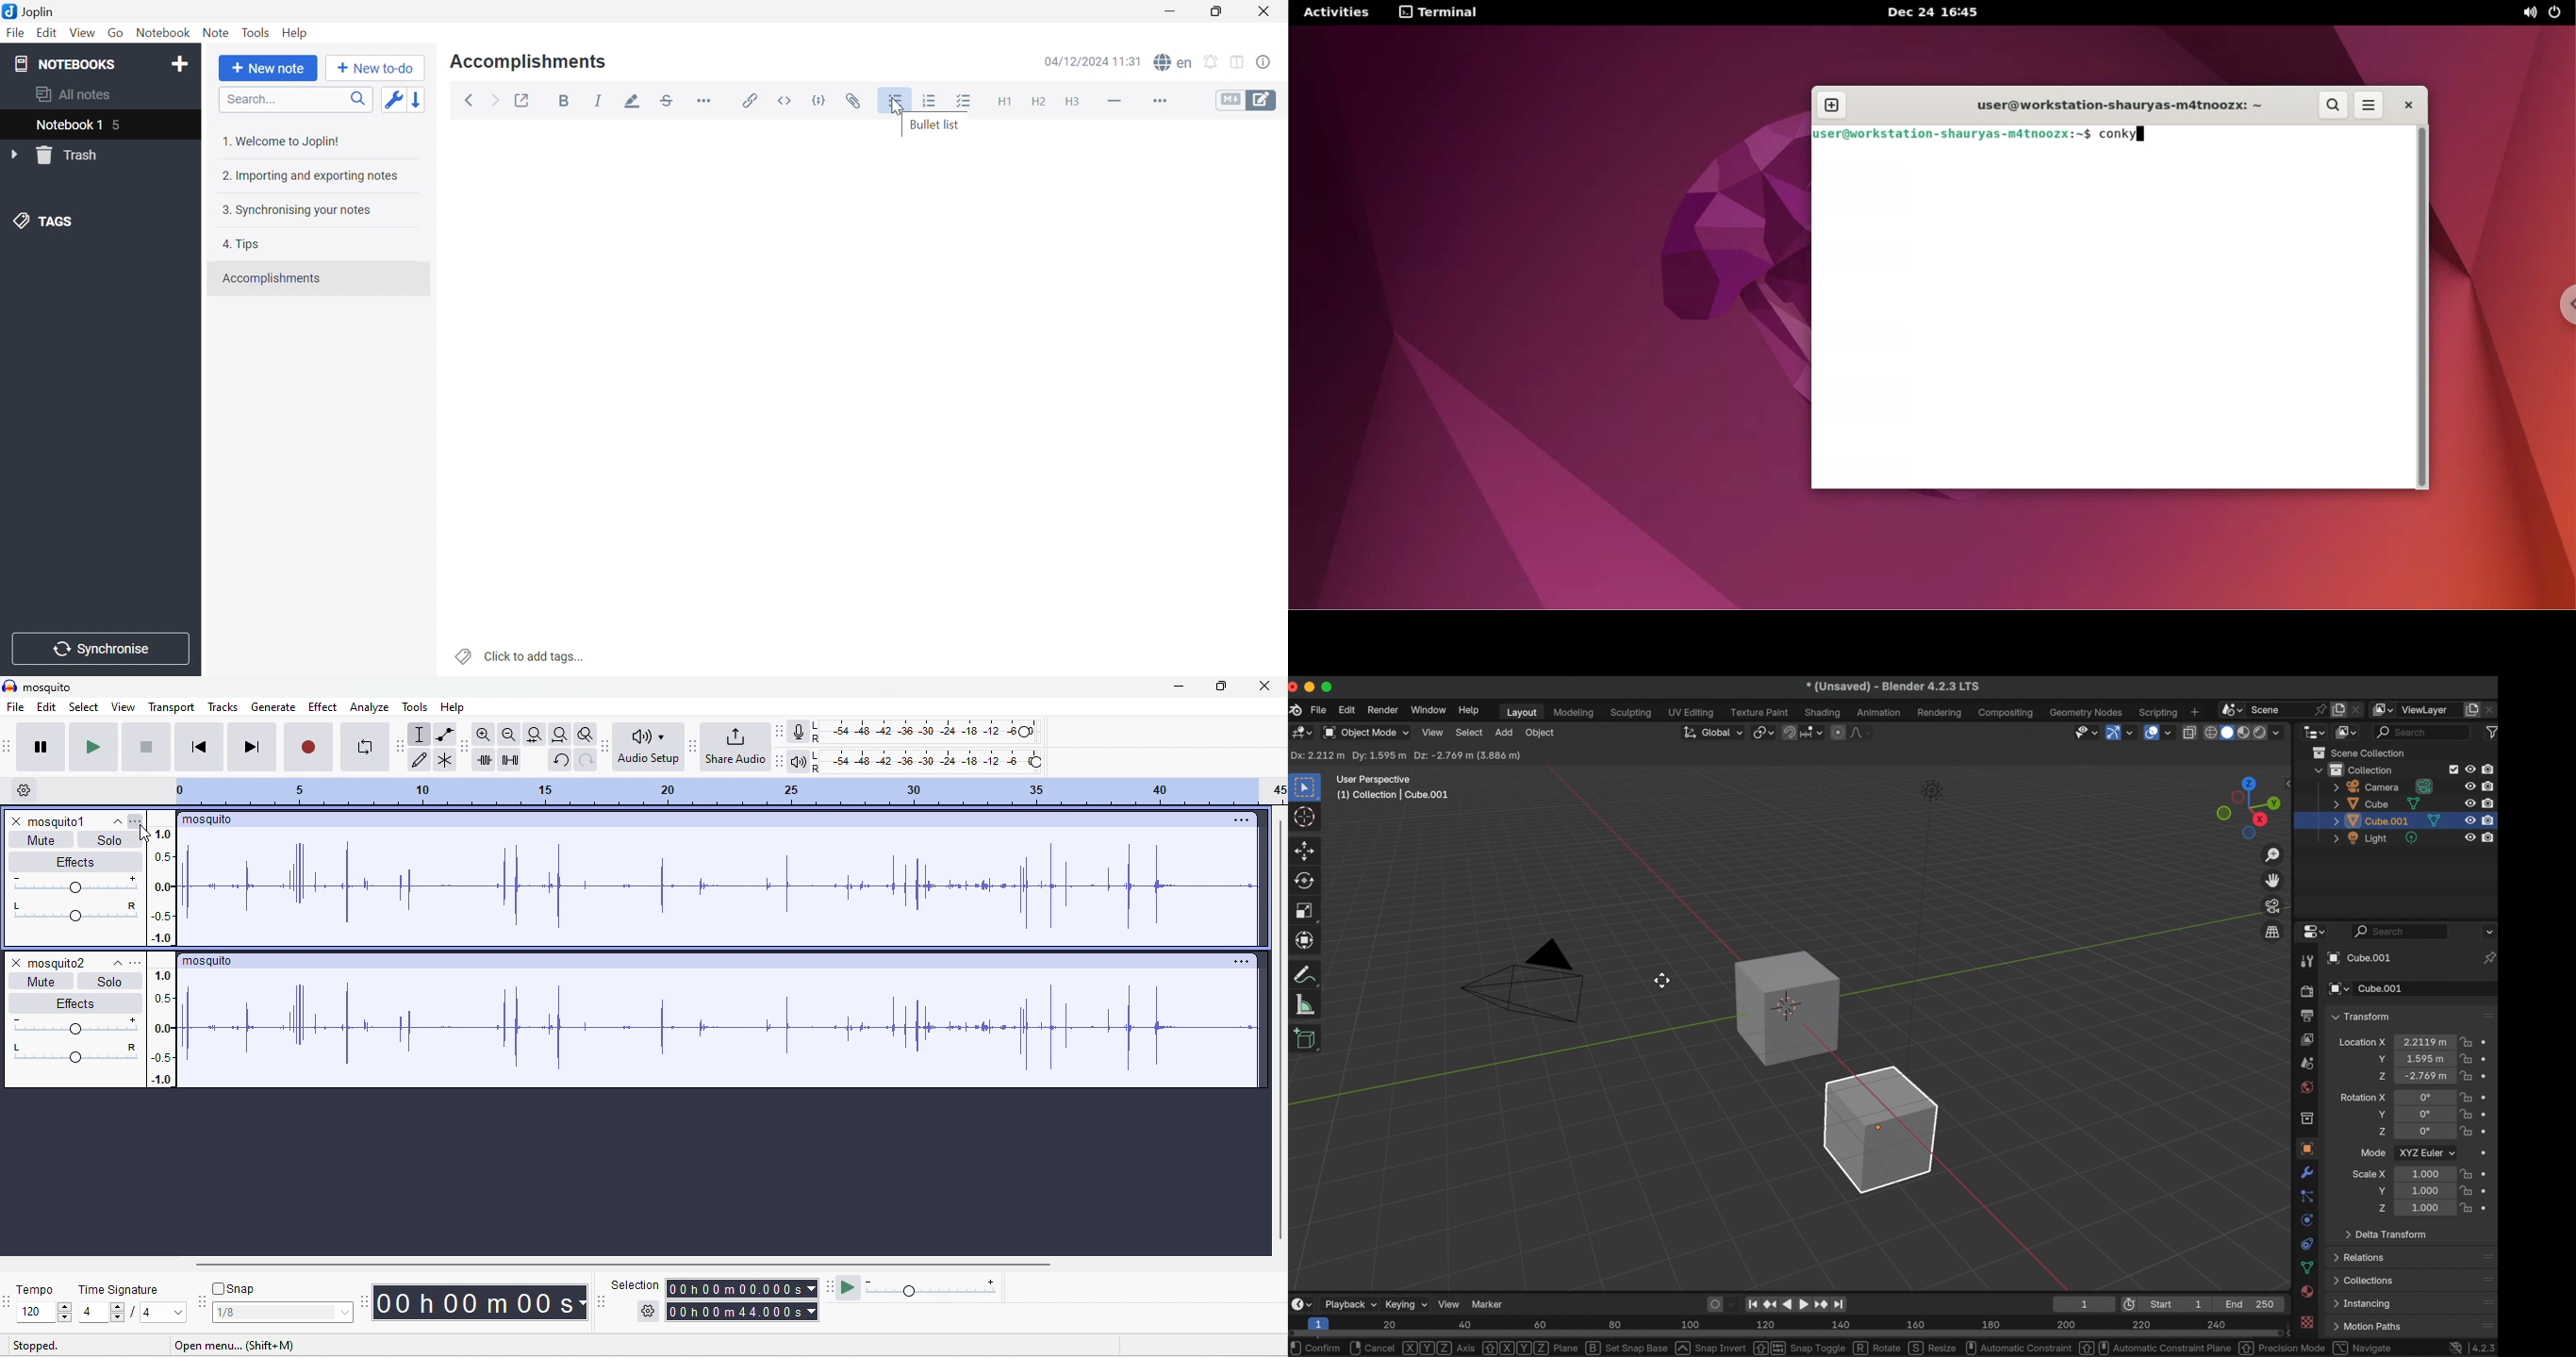 The width and height of the screenshot is (2576, 1372). Describe the element at coordinates (309, 746) in the screenshot. I see `record` at that location.